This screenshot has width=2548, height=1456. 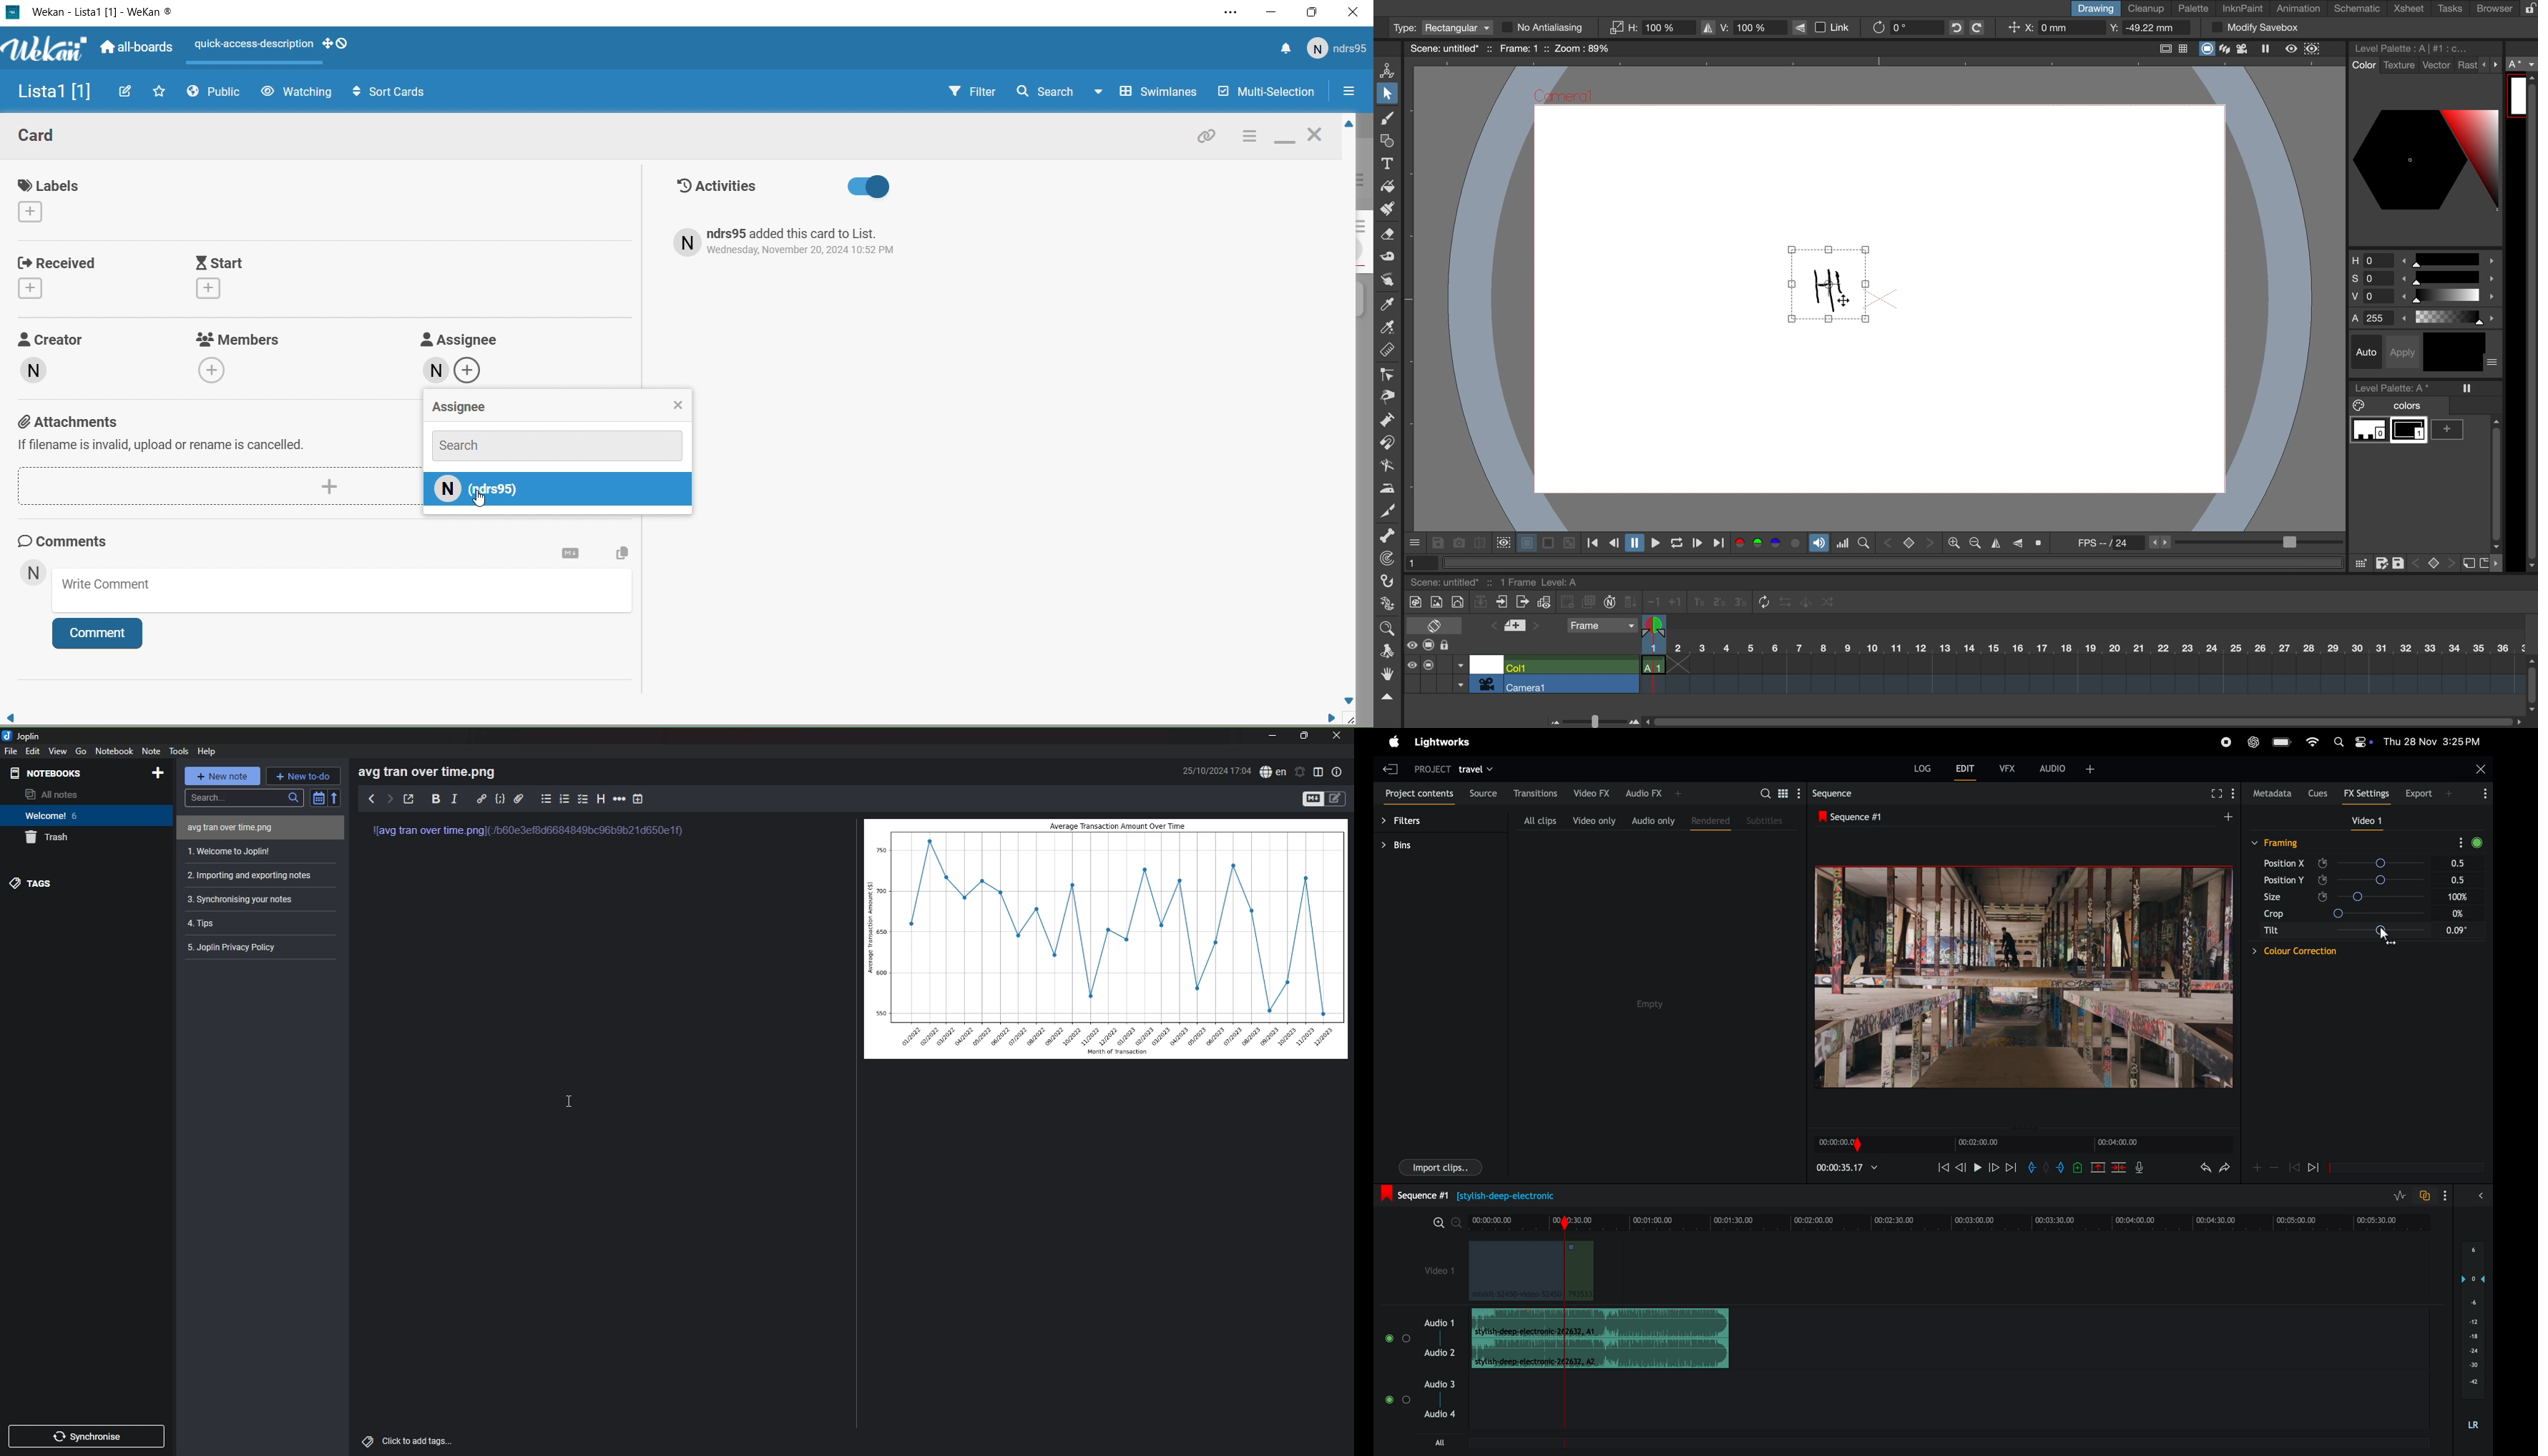 What do you see at coordinates (1338, 736) in the screenshot?
I see `close` at bounding box center [1338, 736].